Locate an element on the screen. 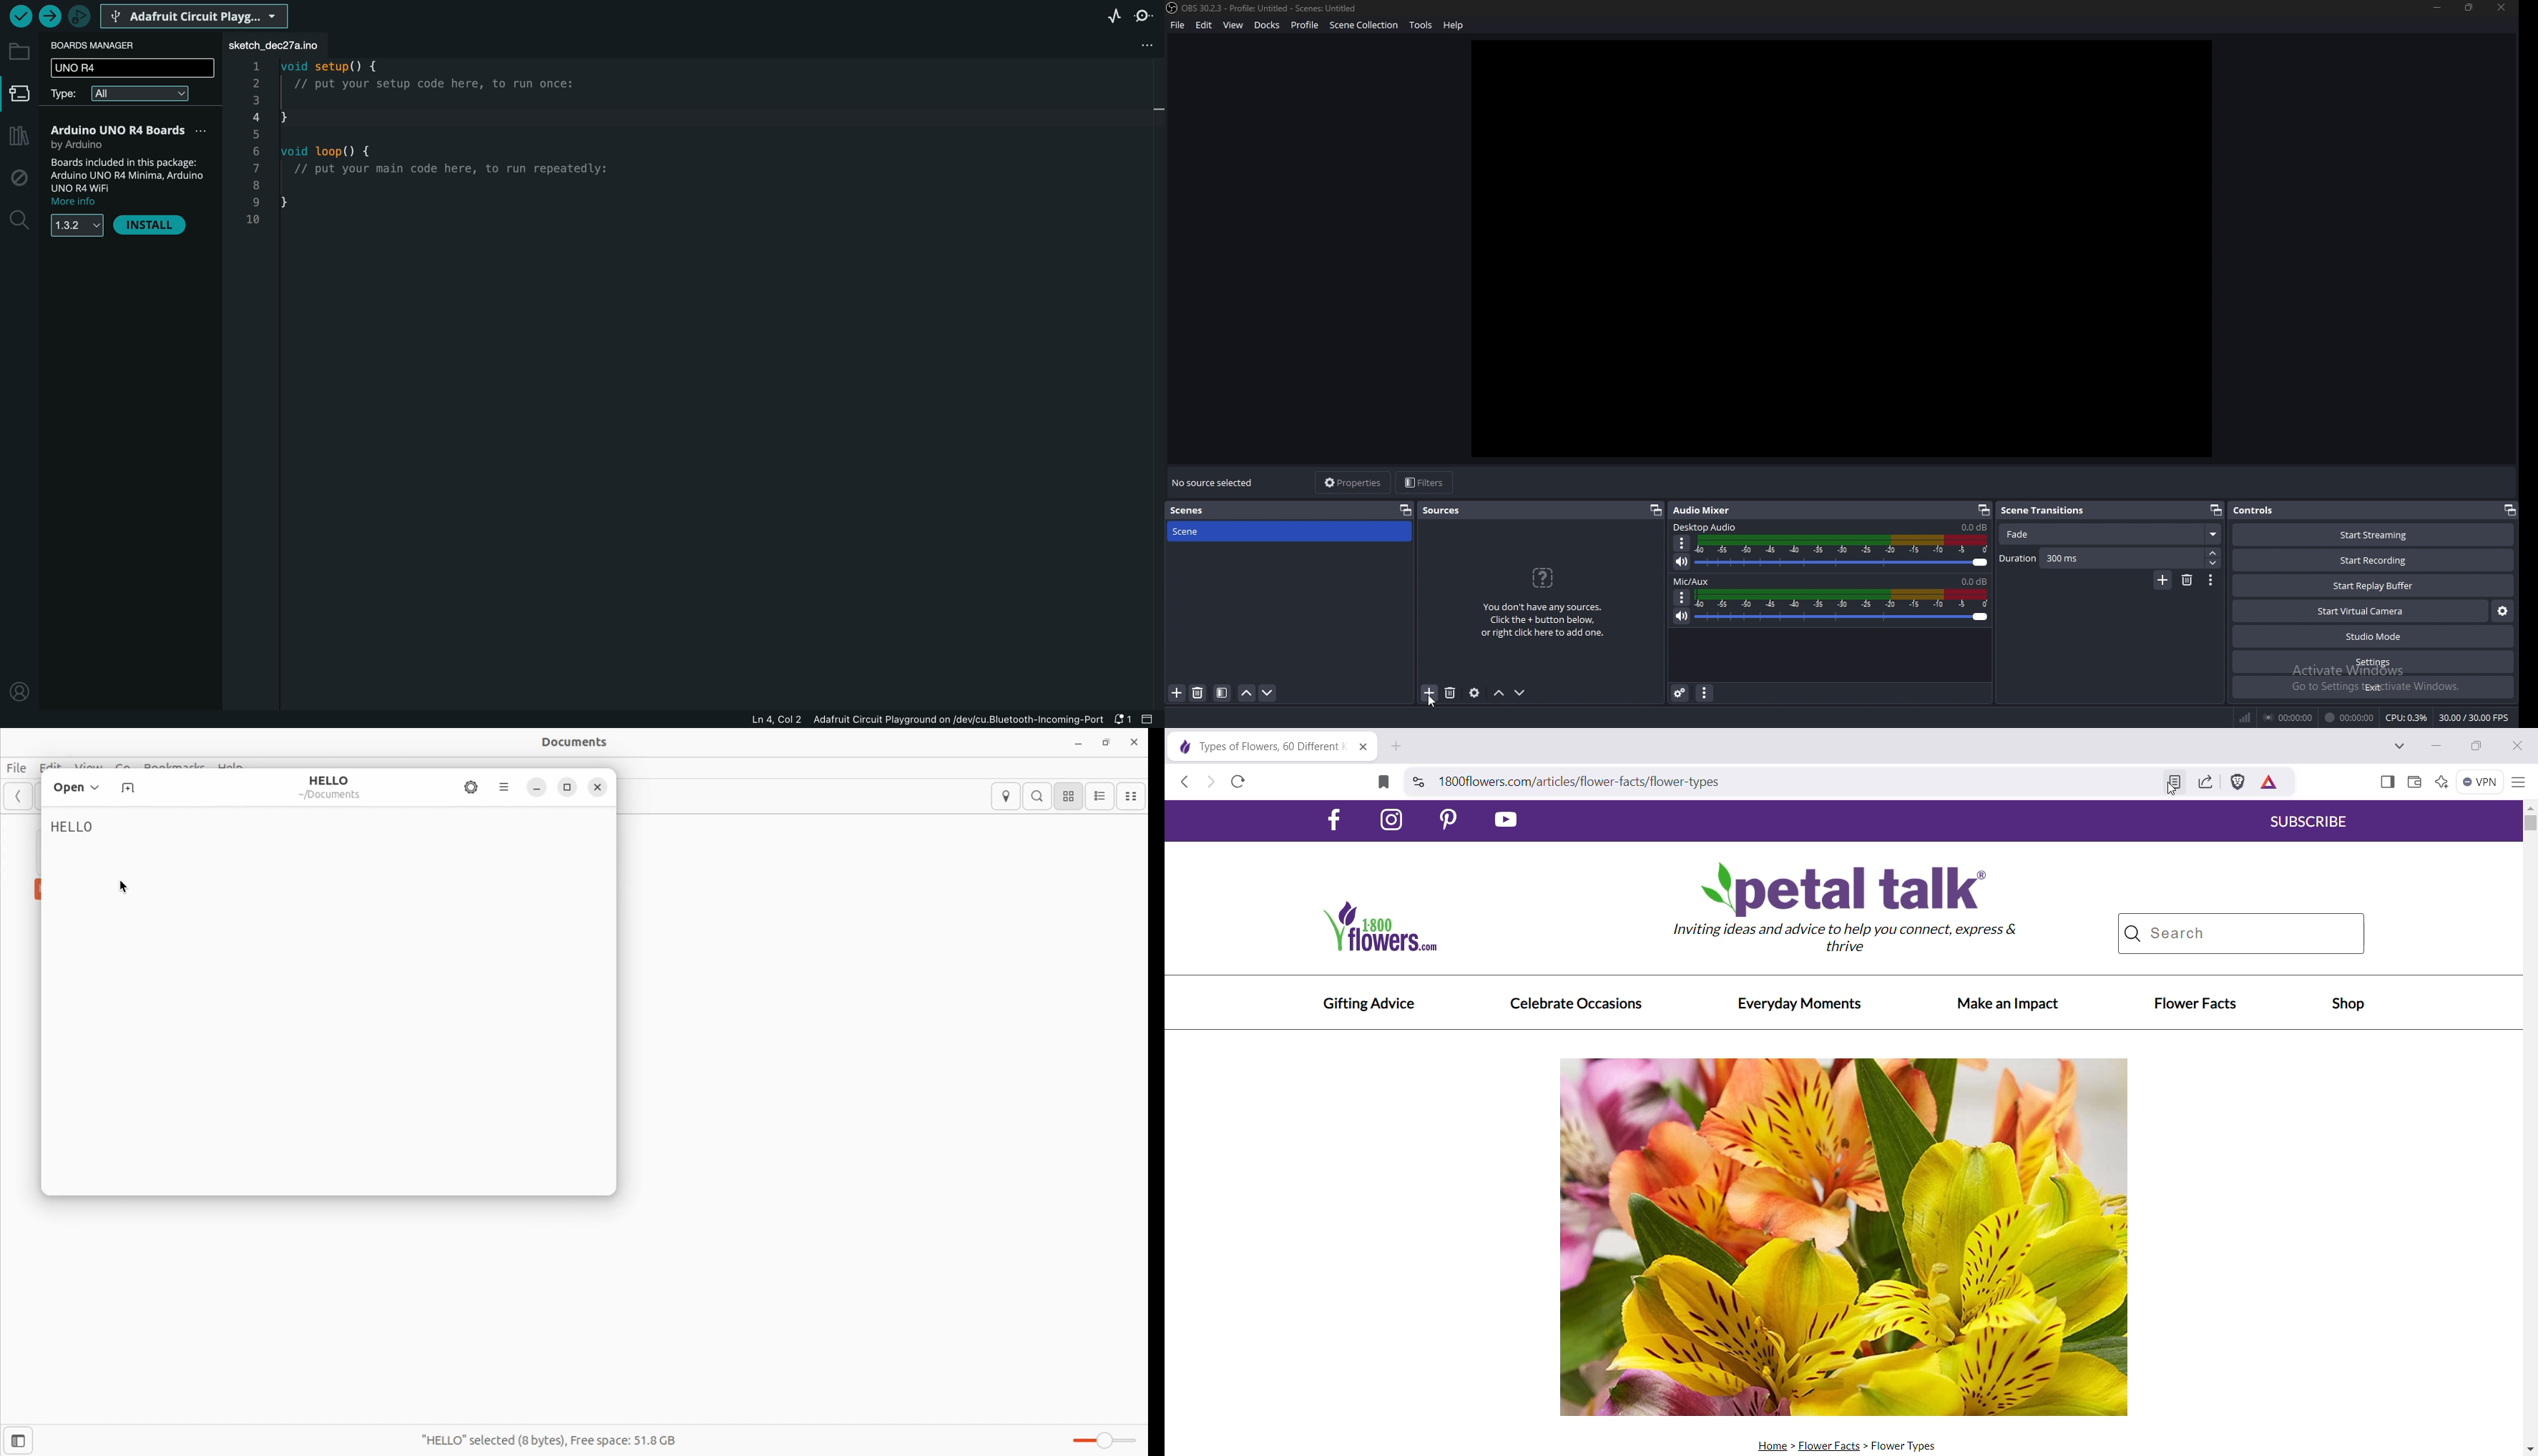 The width and height of the screenshot is (2548, 1456). popout is located at coordinates (2215, 510).